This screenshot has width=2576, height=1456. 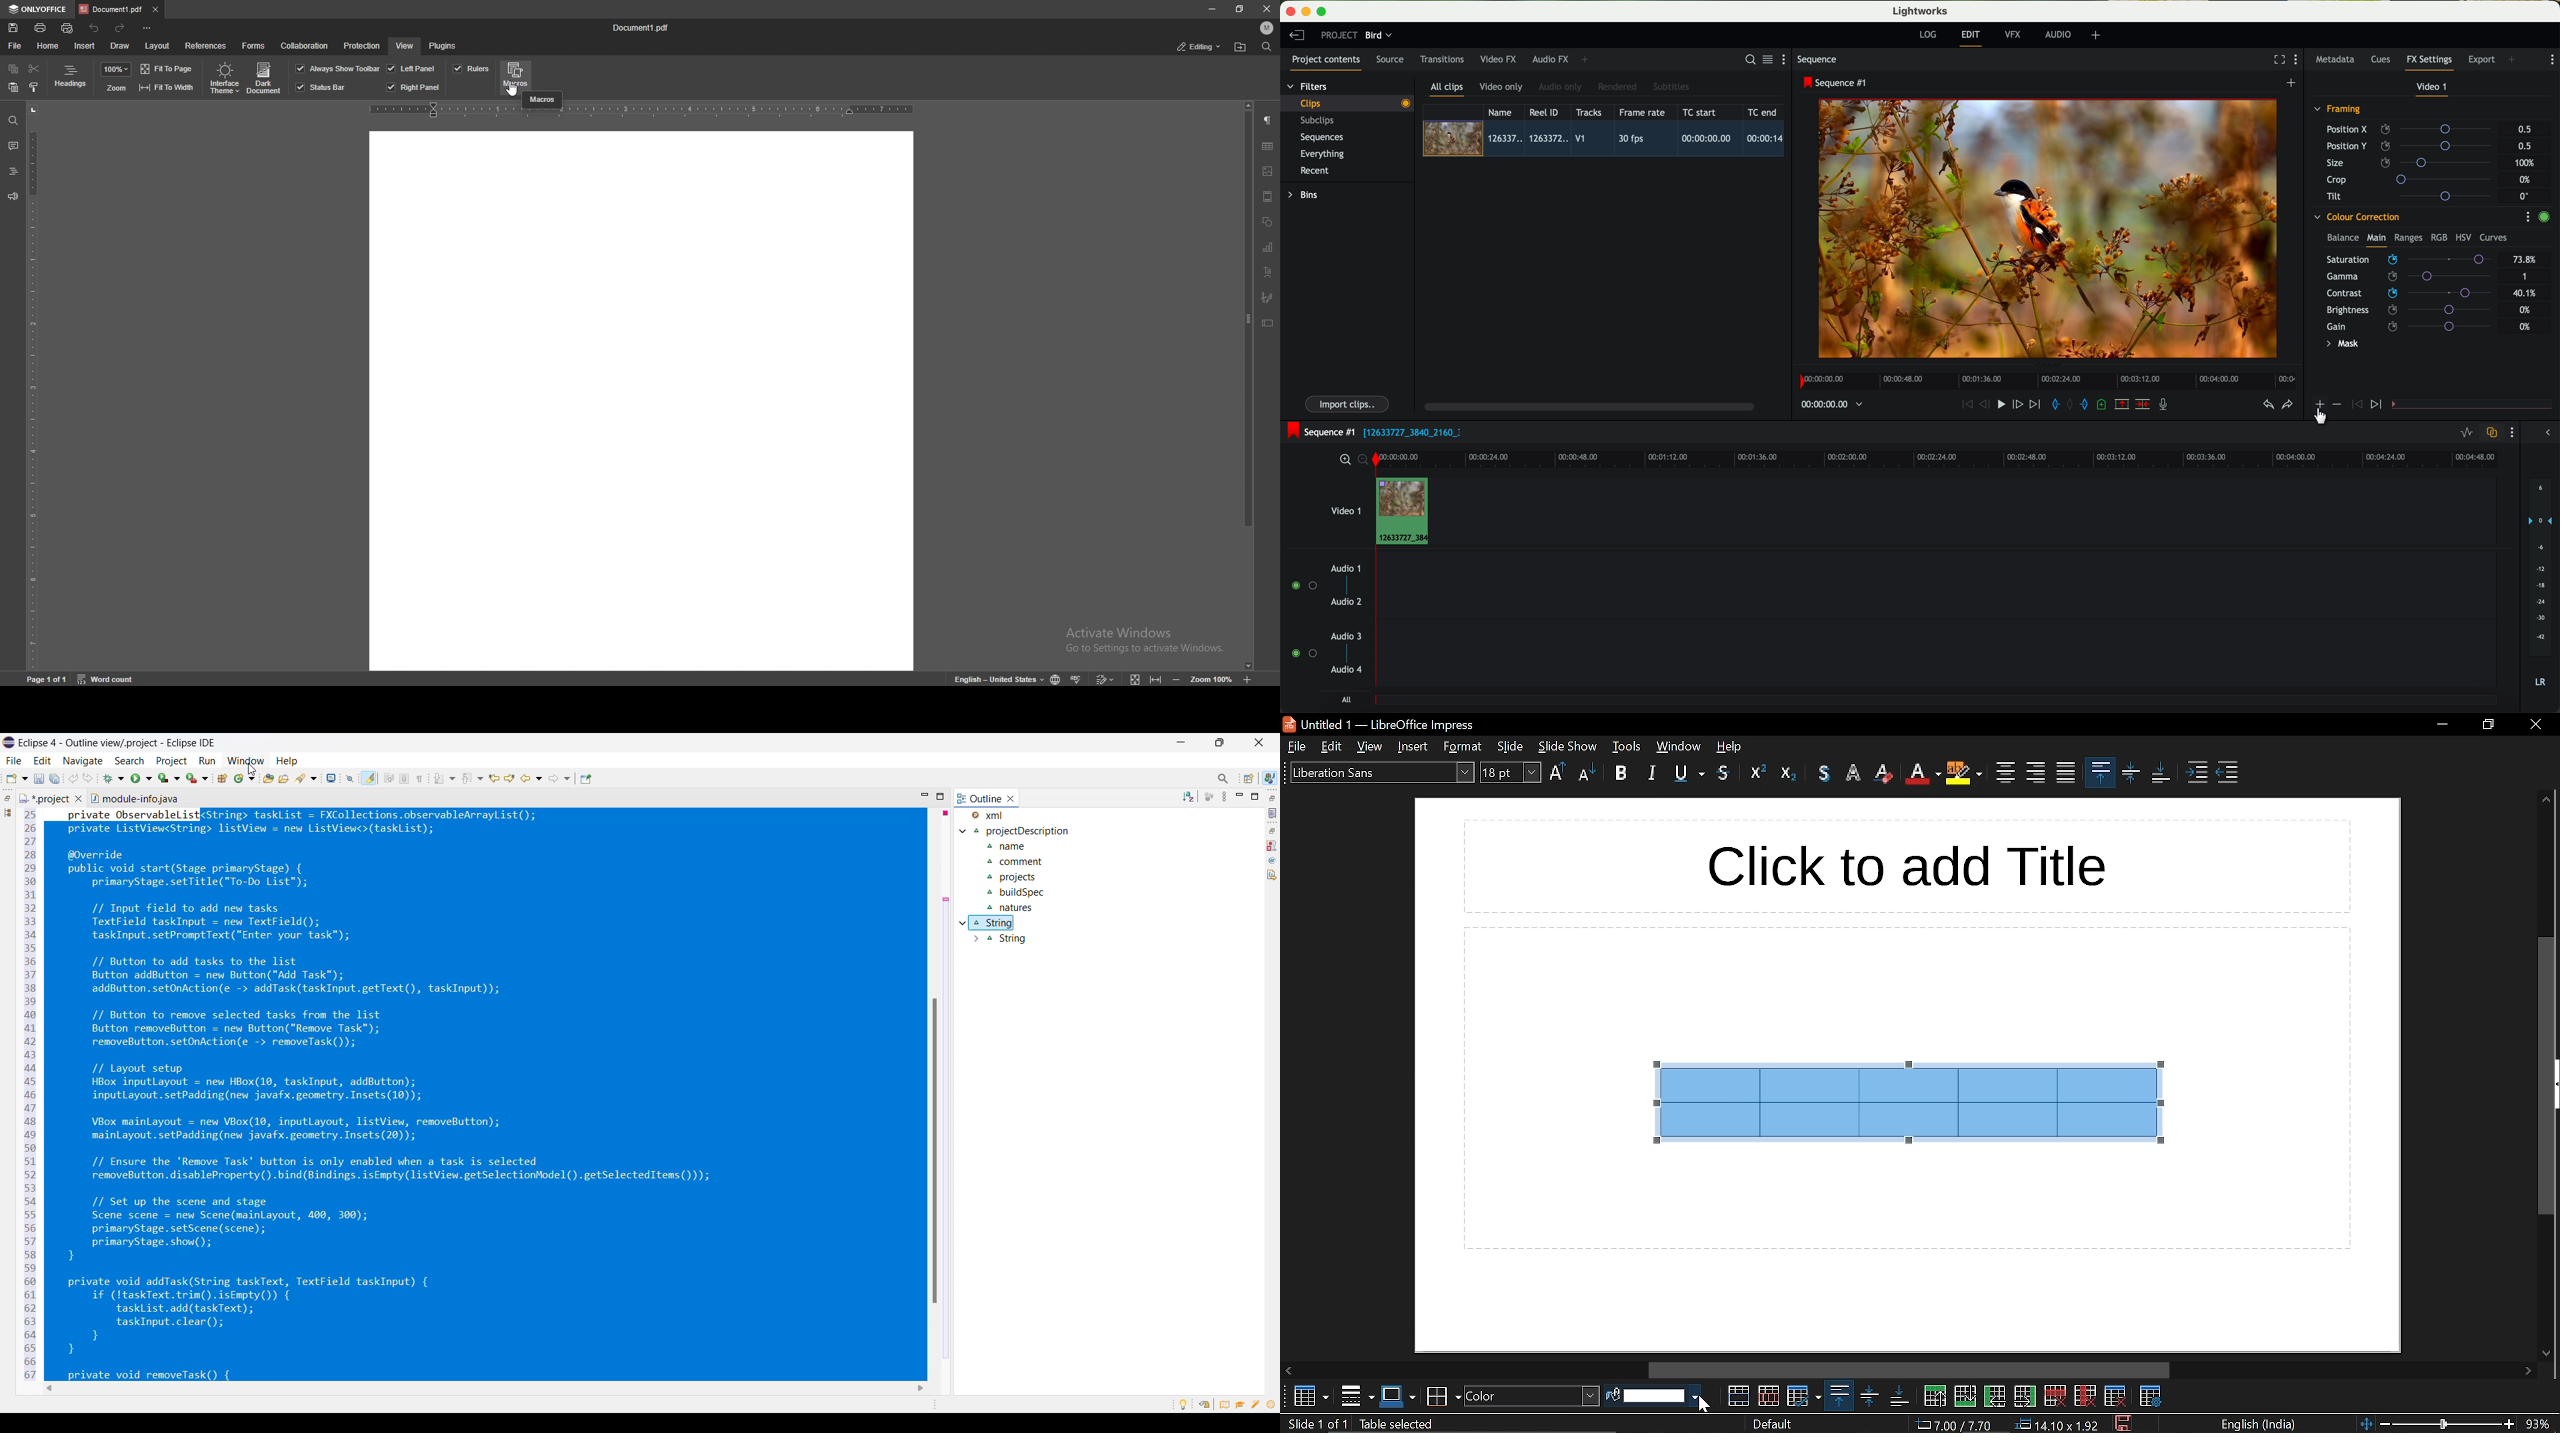 I want to click on export, so click(x=2482, y=61).